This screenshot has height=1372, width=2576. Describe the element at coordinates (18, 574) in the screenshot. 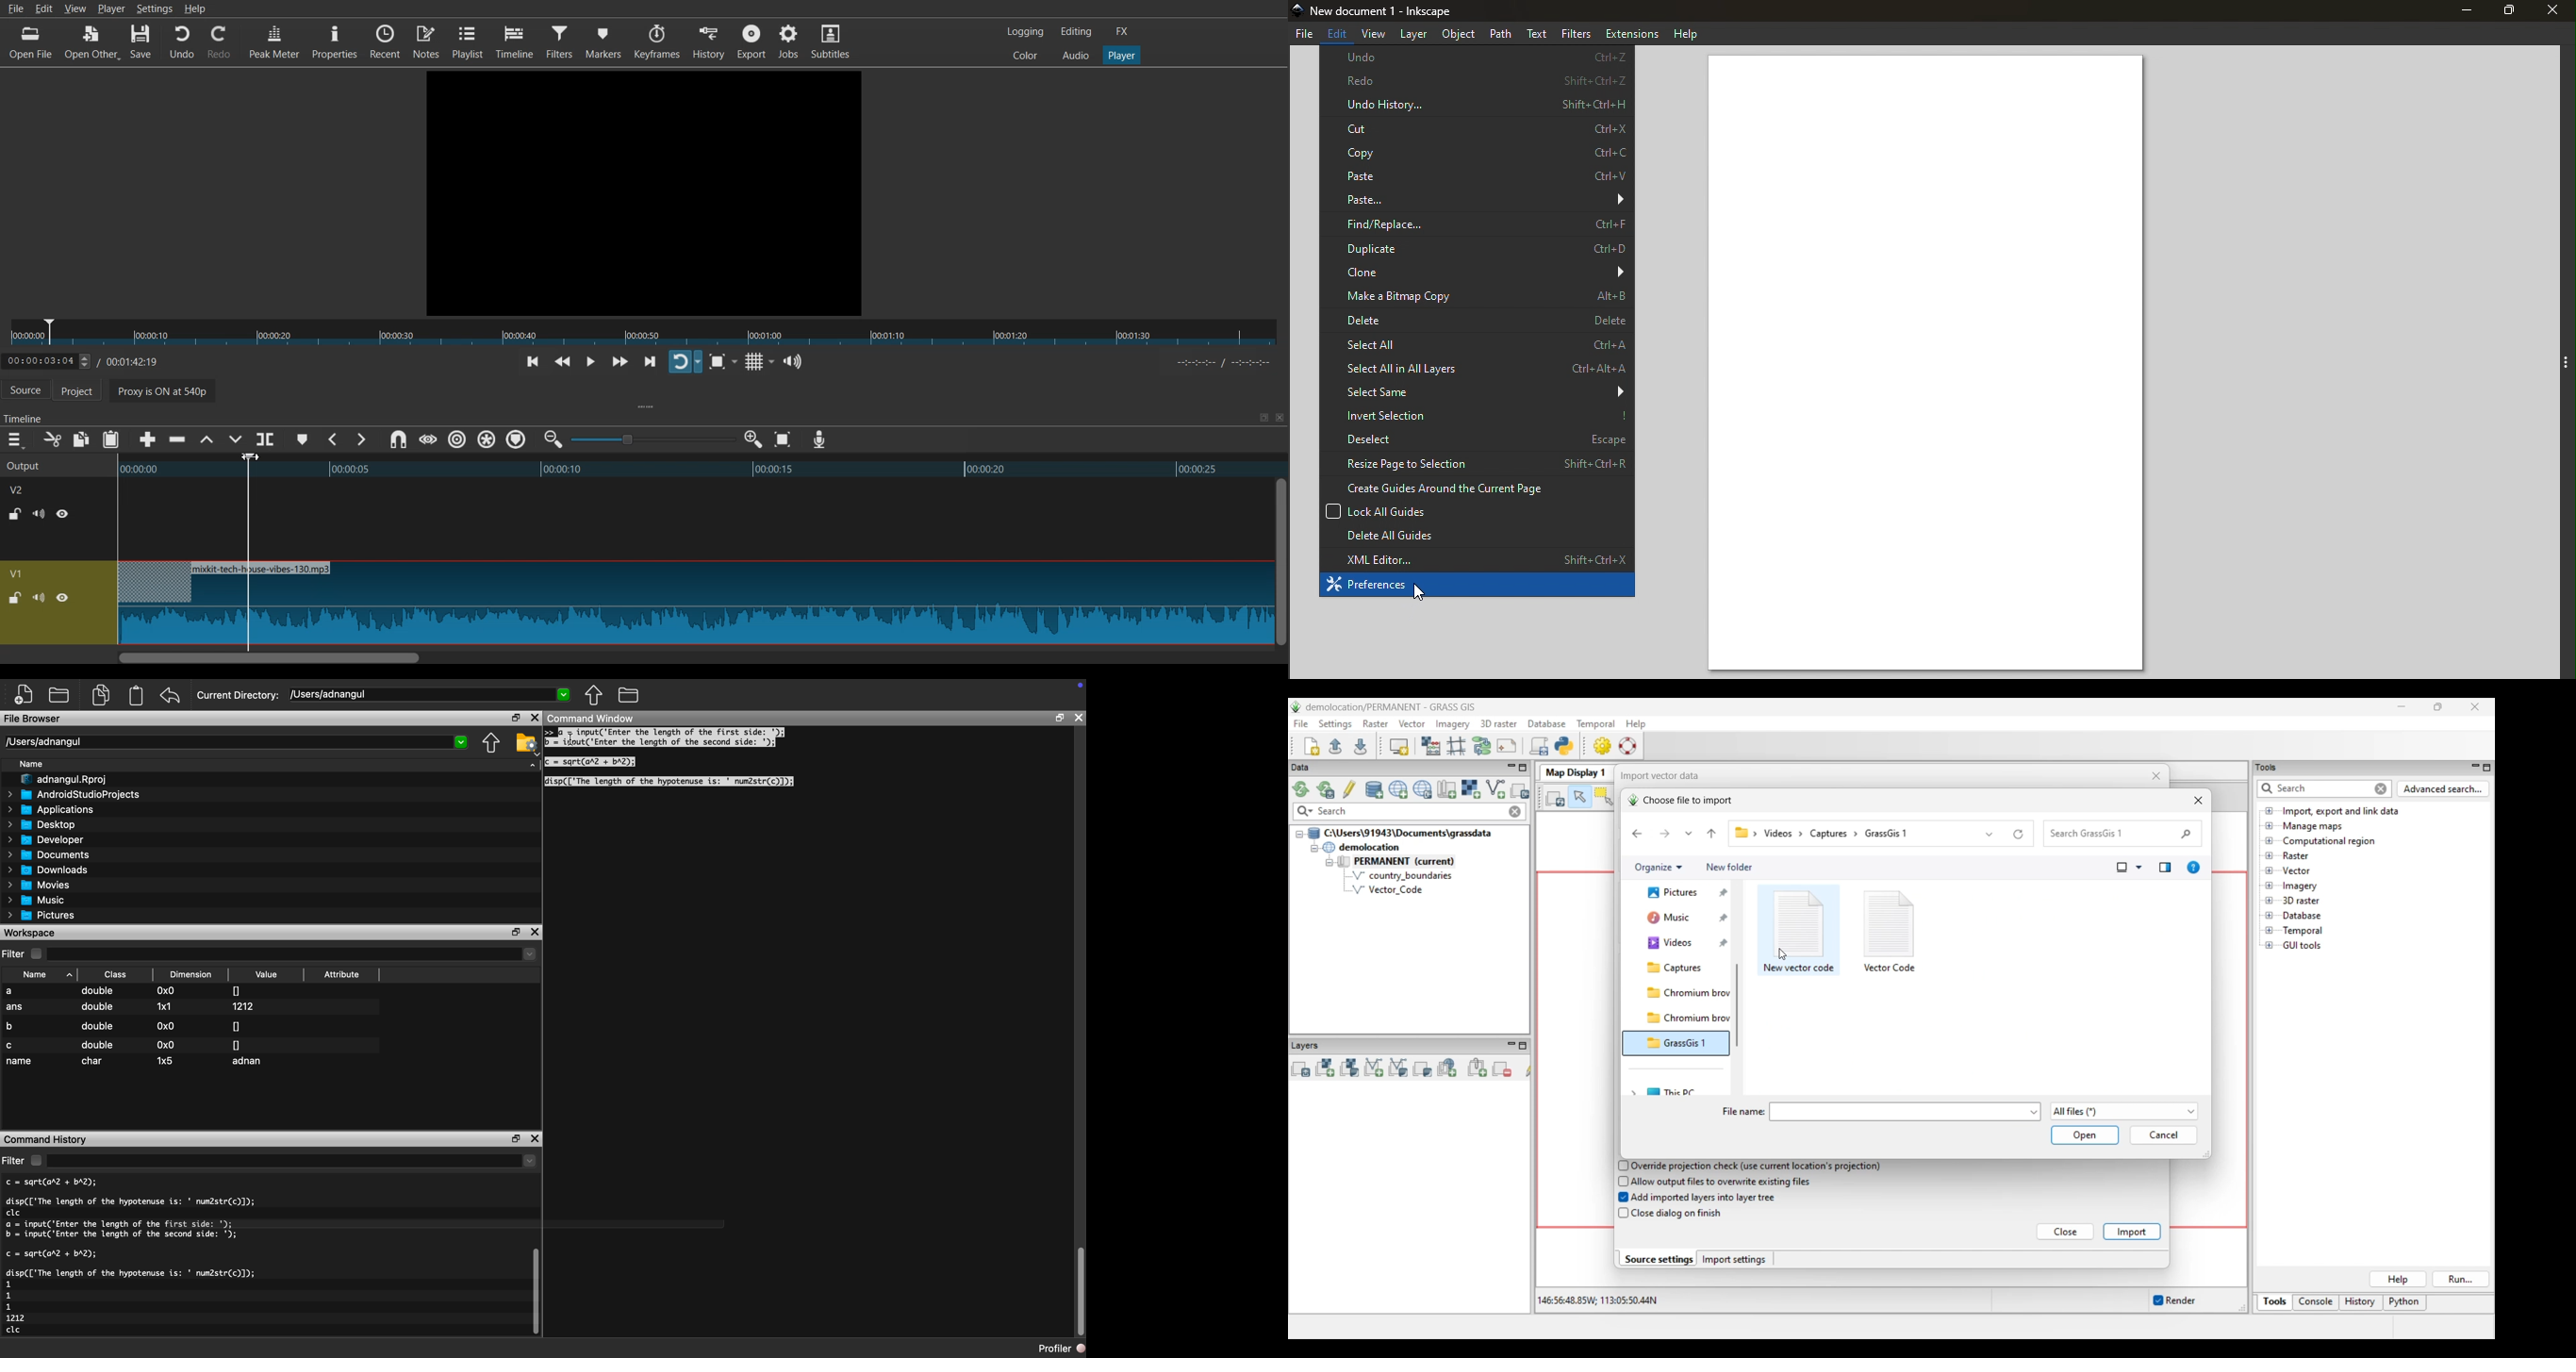

I see `V1` at that location.